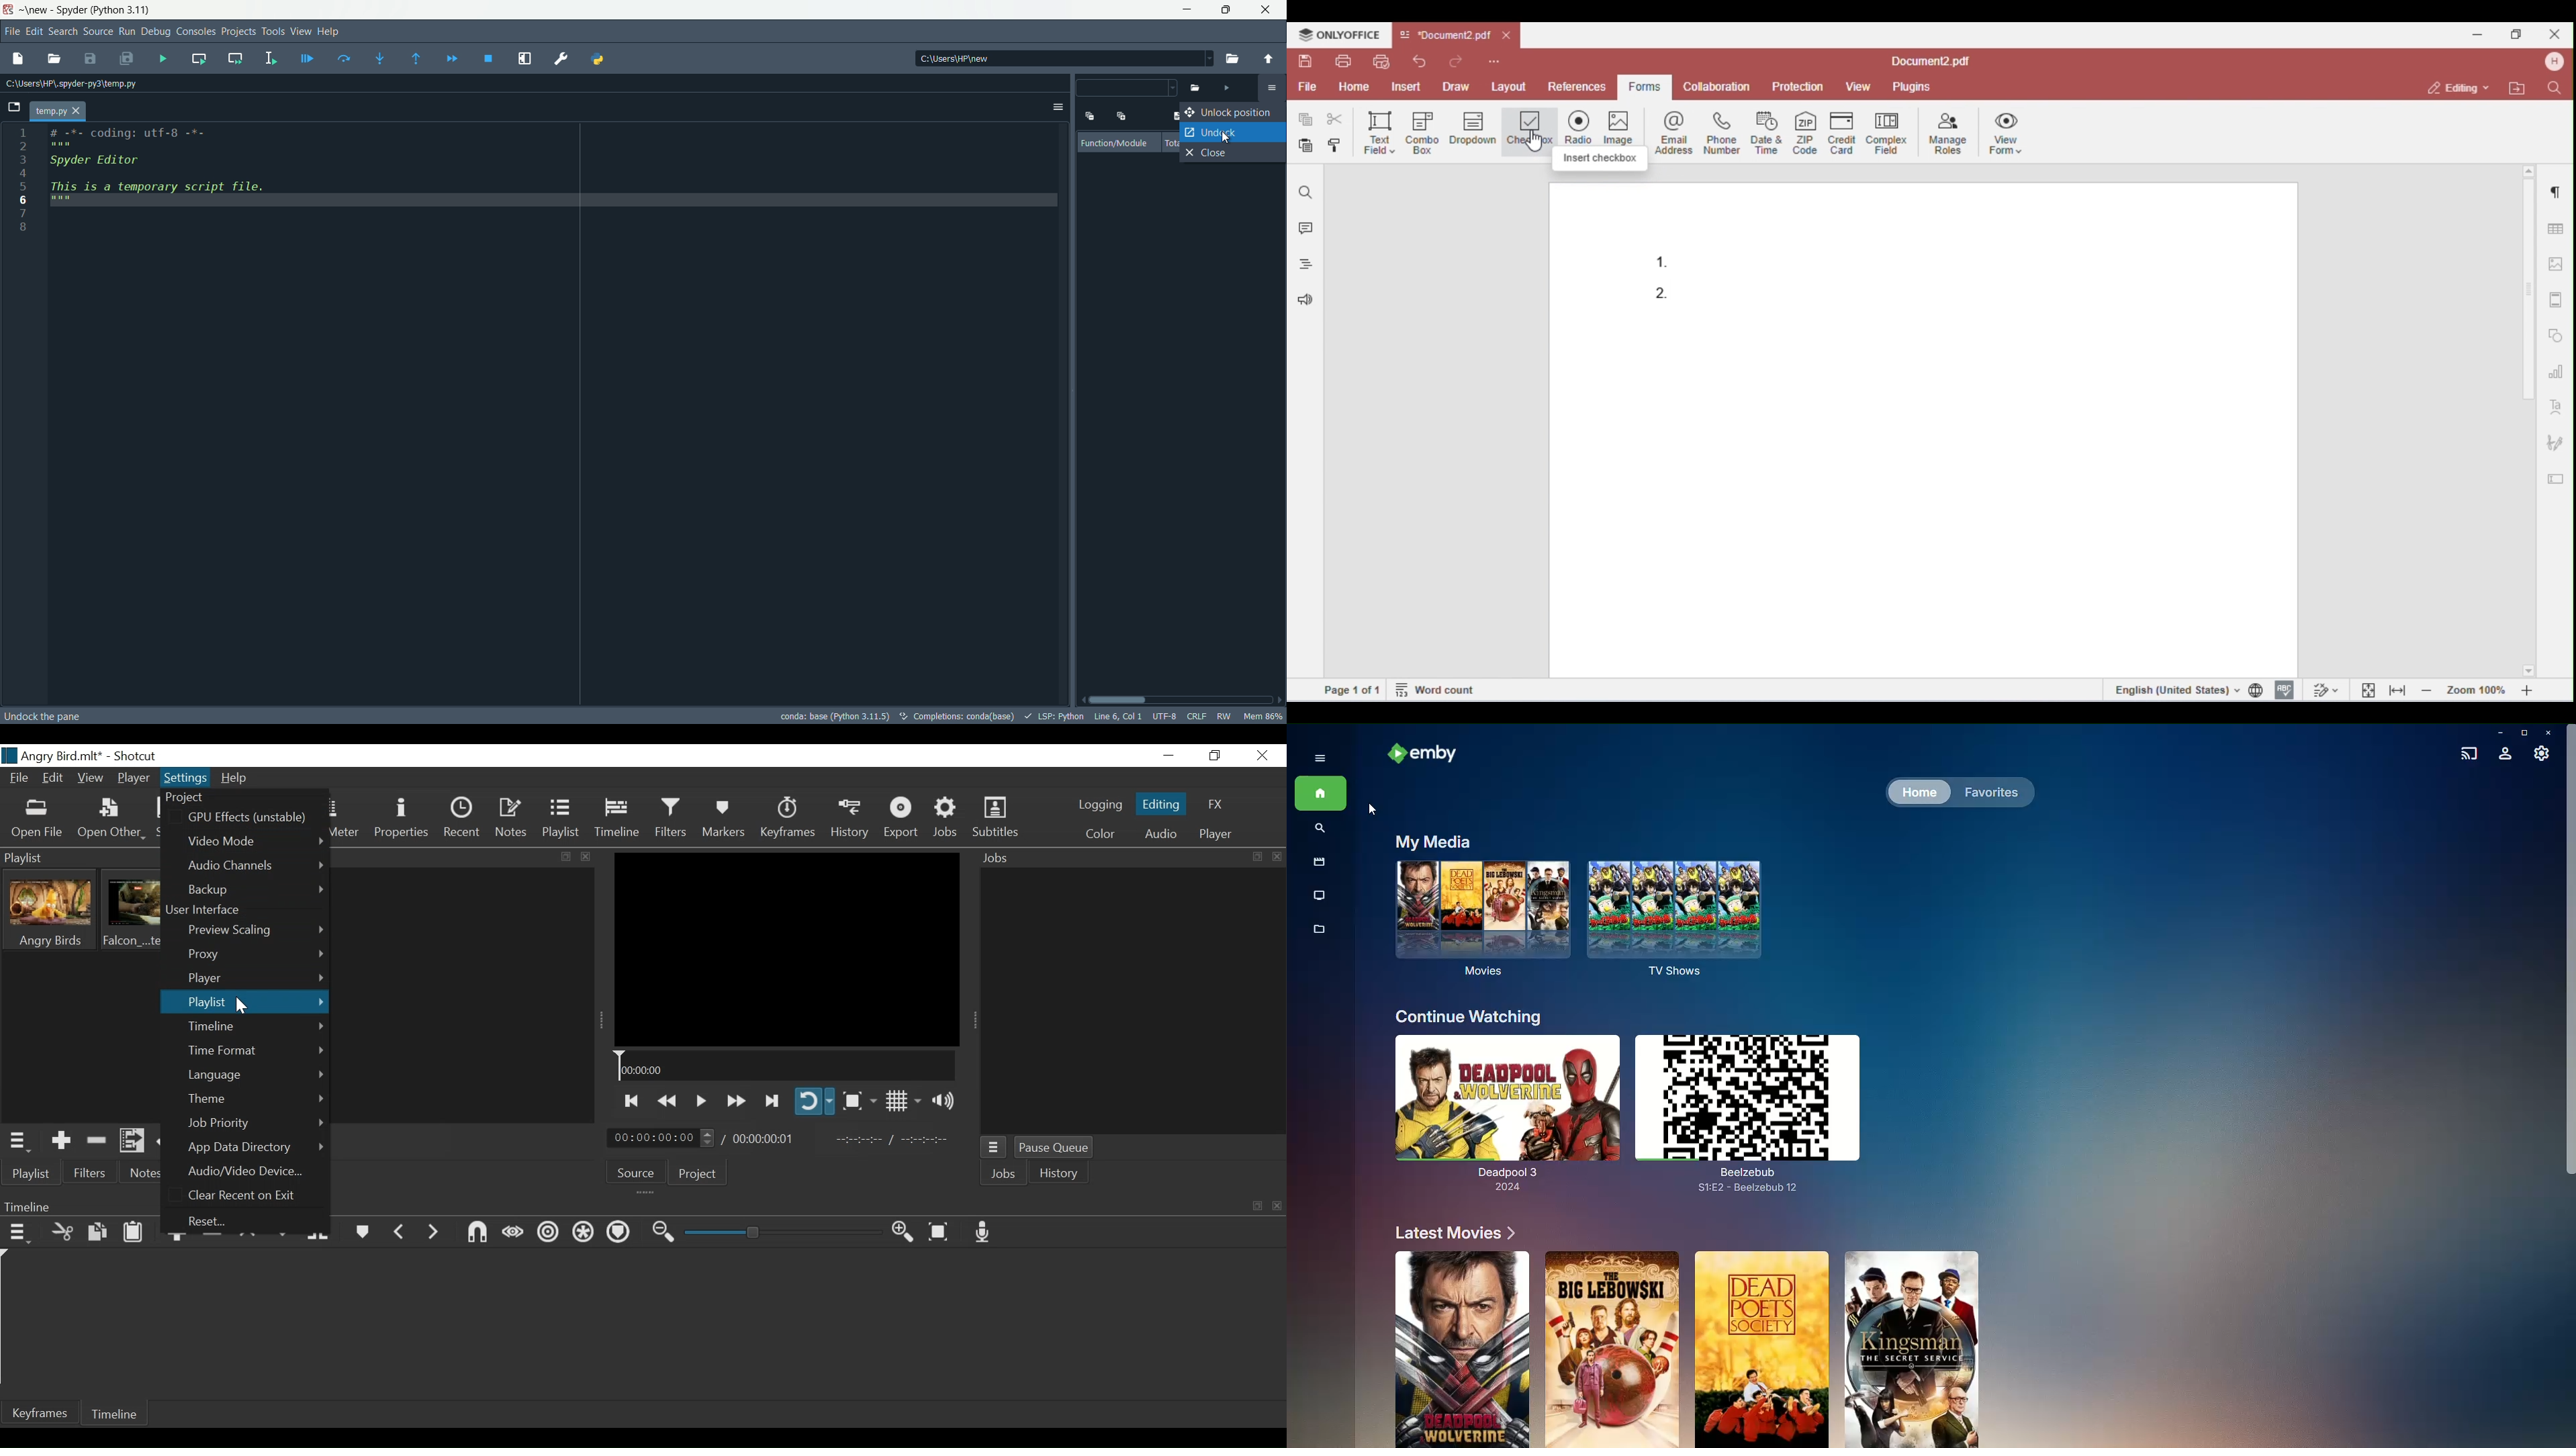  Describe the element at coordinates (308, 60) in the screenshot. I see `debug file` at that location.